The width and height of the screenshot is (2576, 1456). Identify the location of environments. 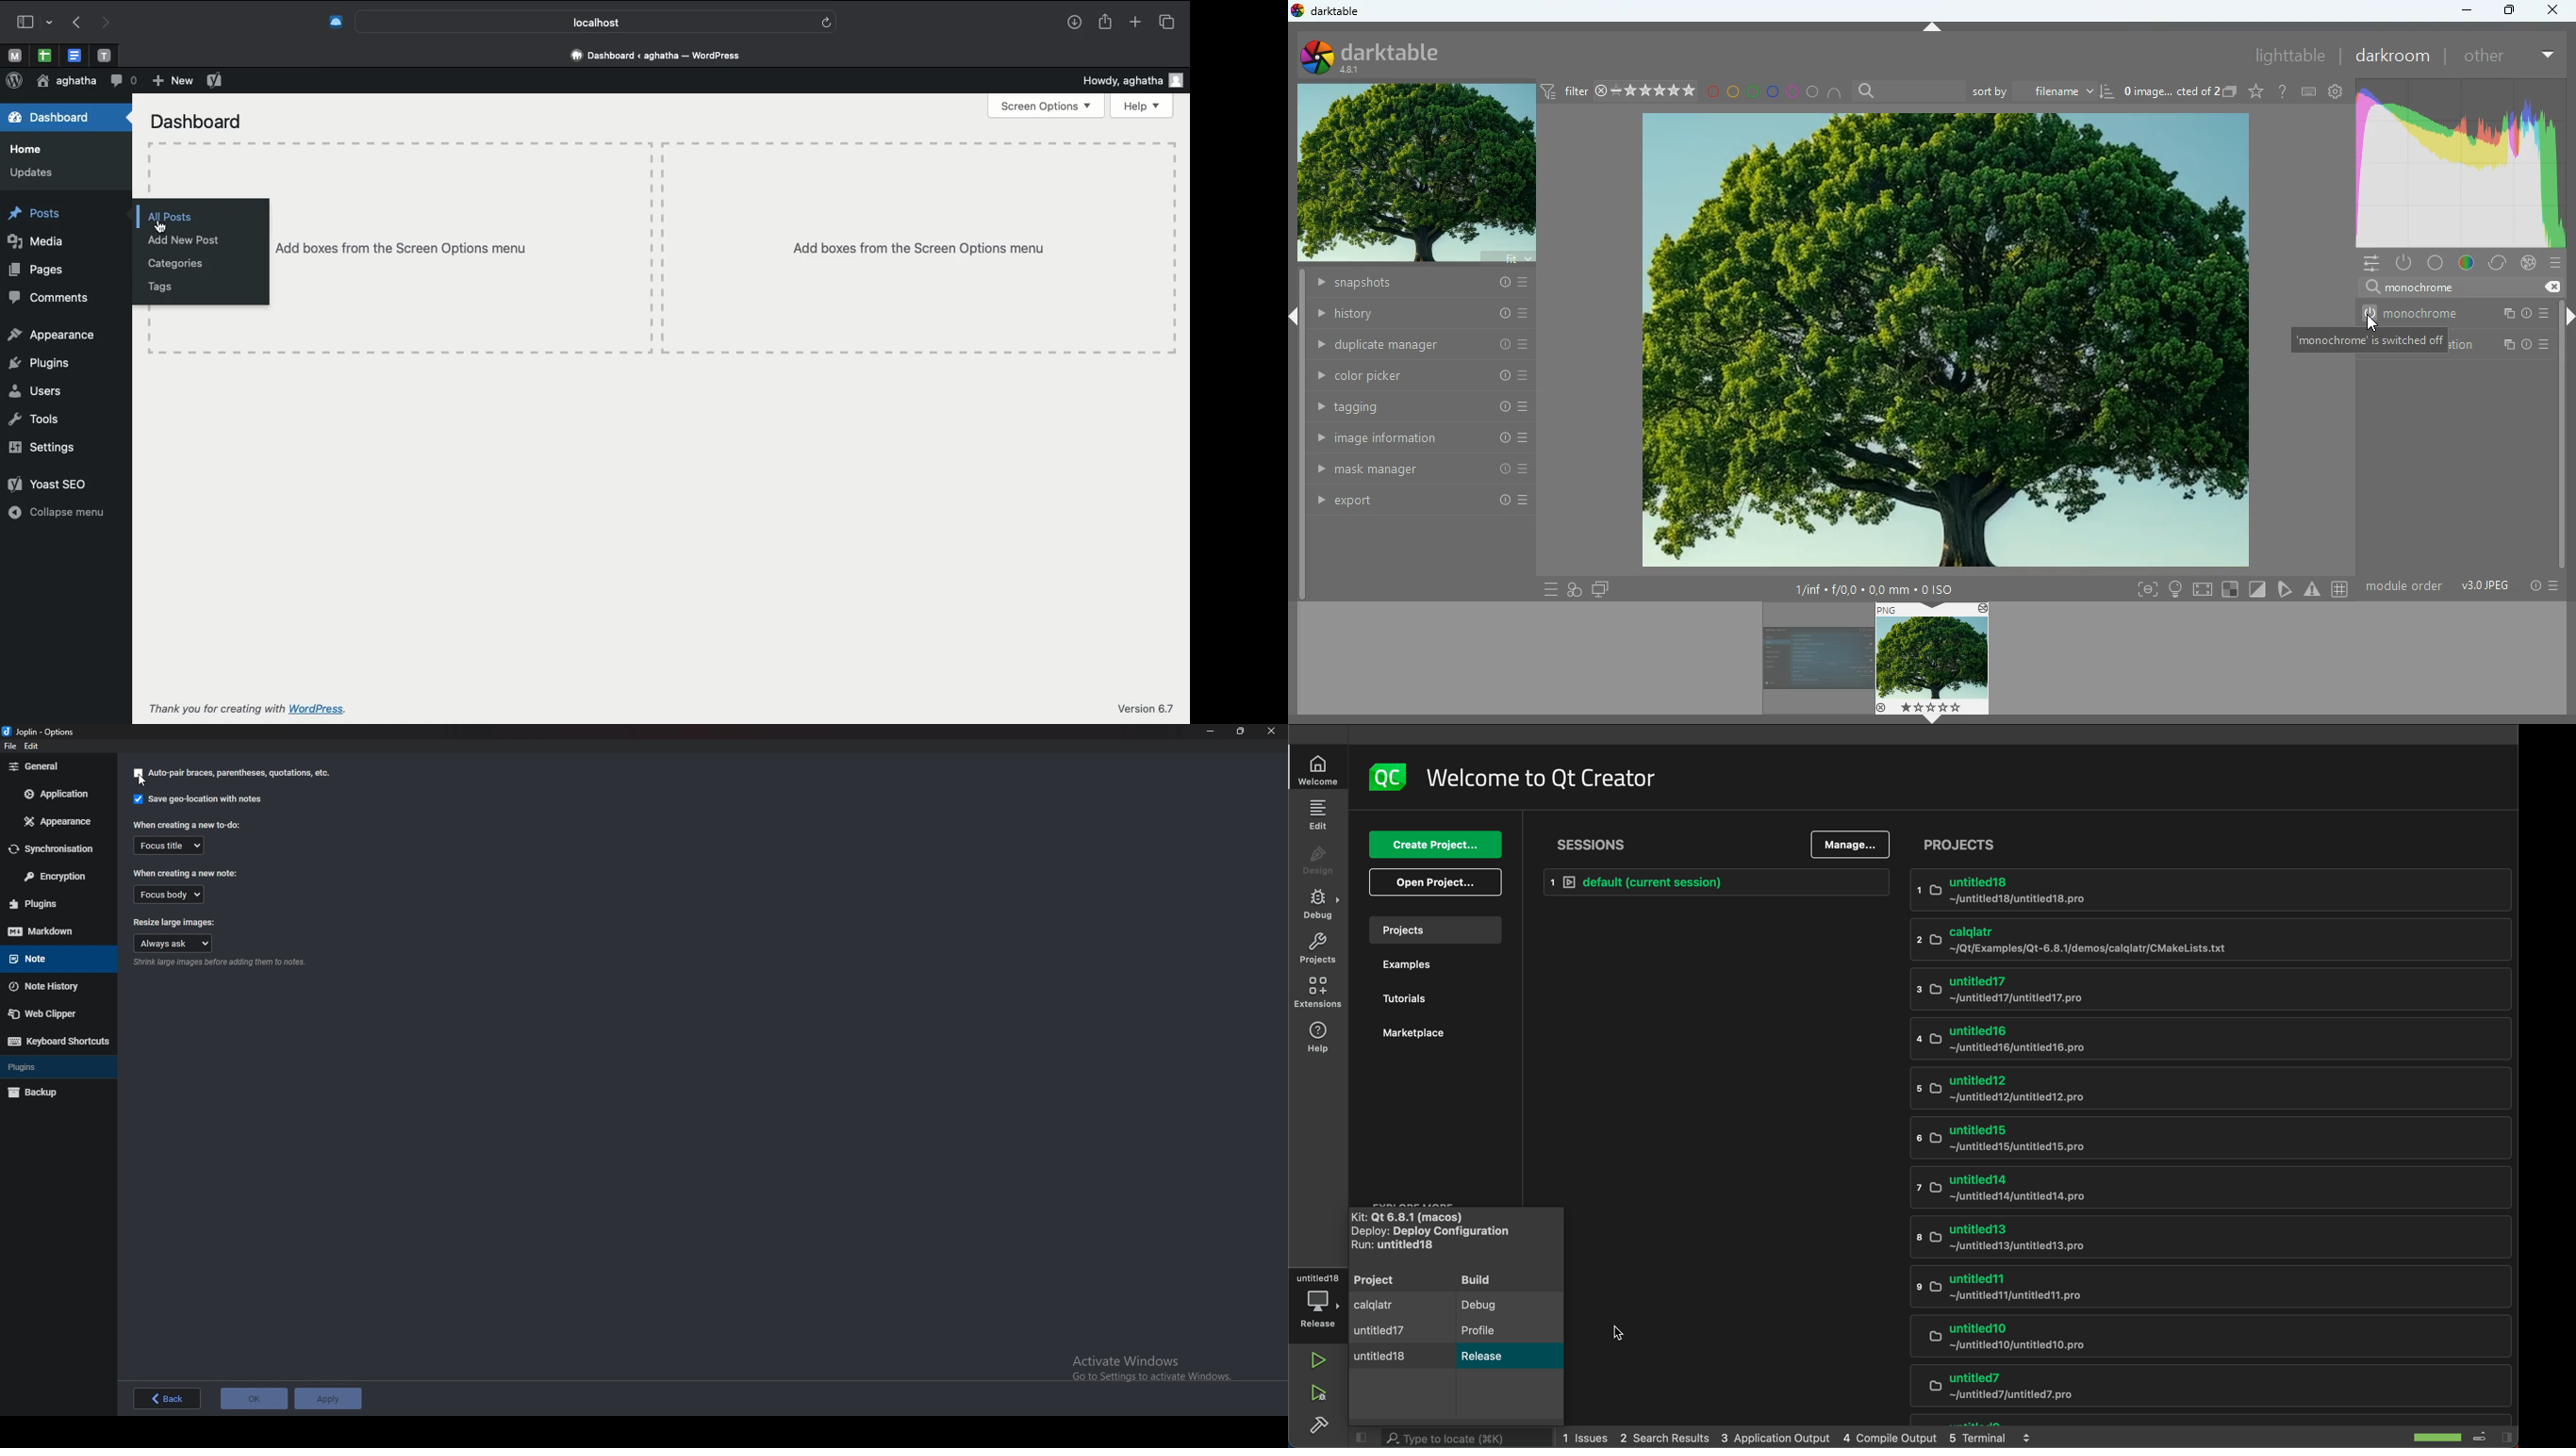
(1318, 994).